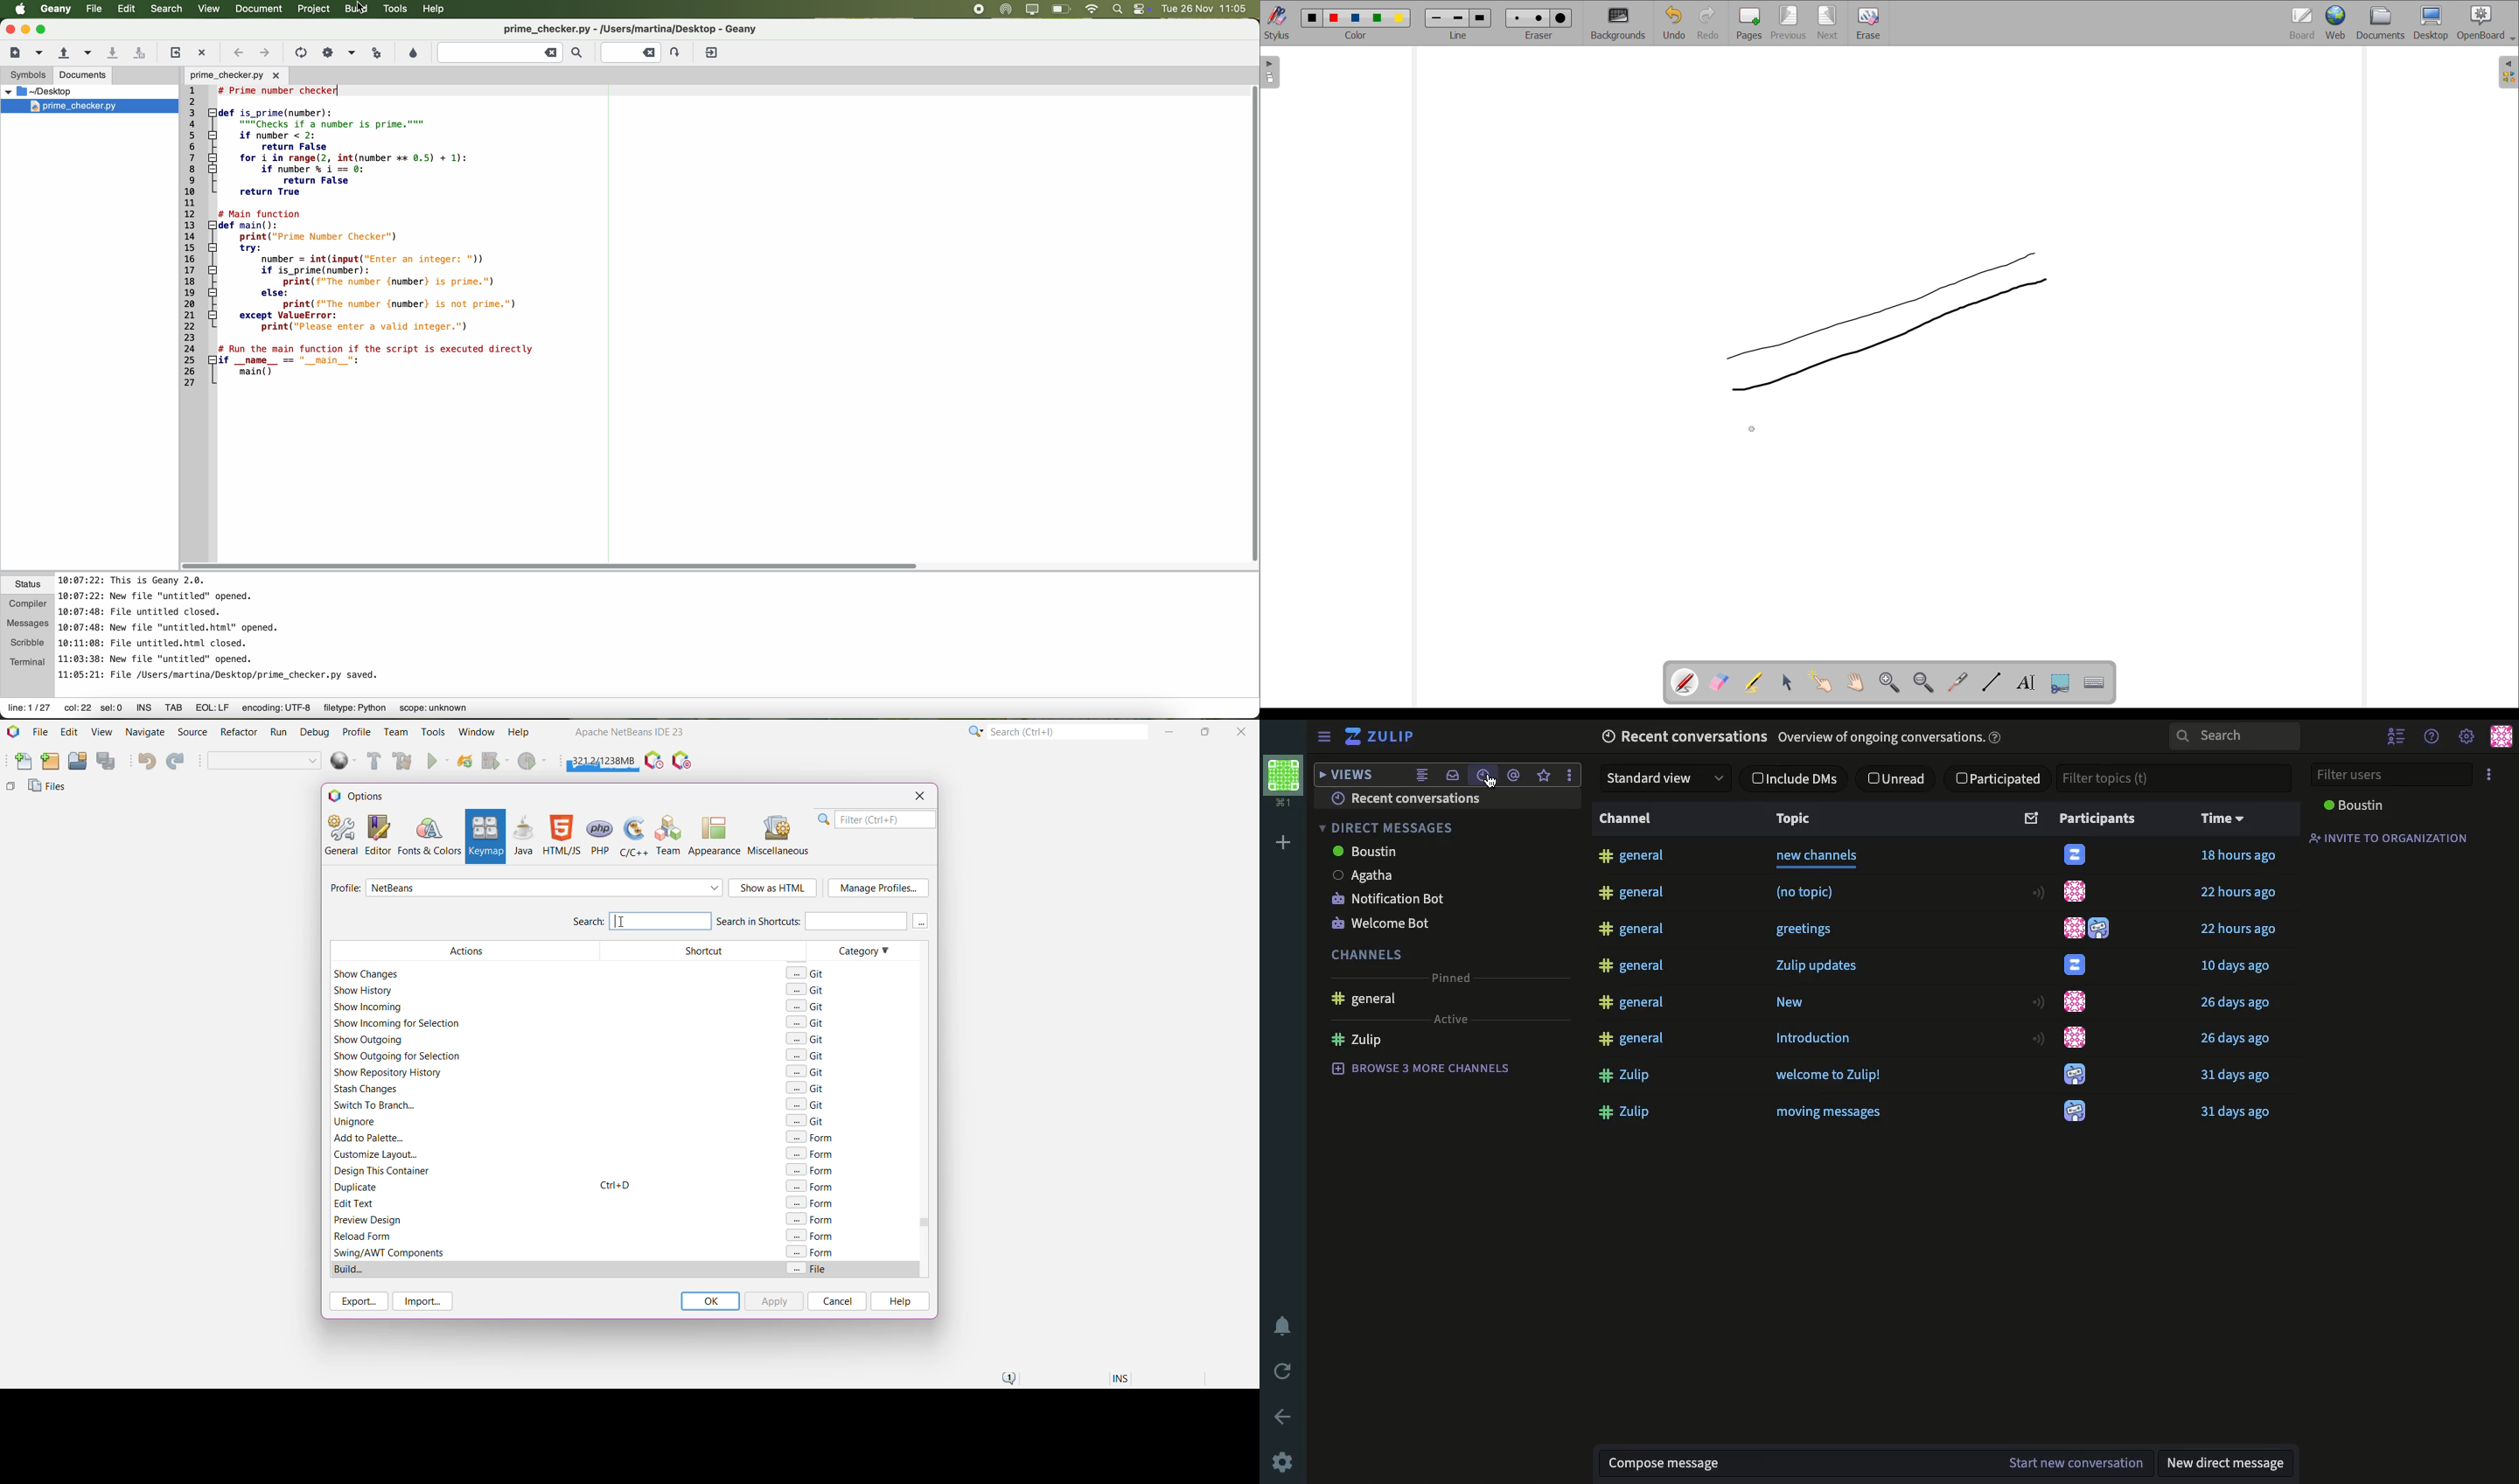 The height and width of the screenshot is (1484, 2520). I want to click on time, so click(2231, 821).